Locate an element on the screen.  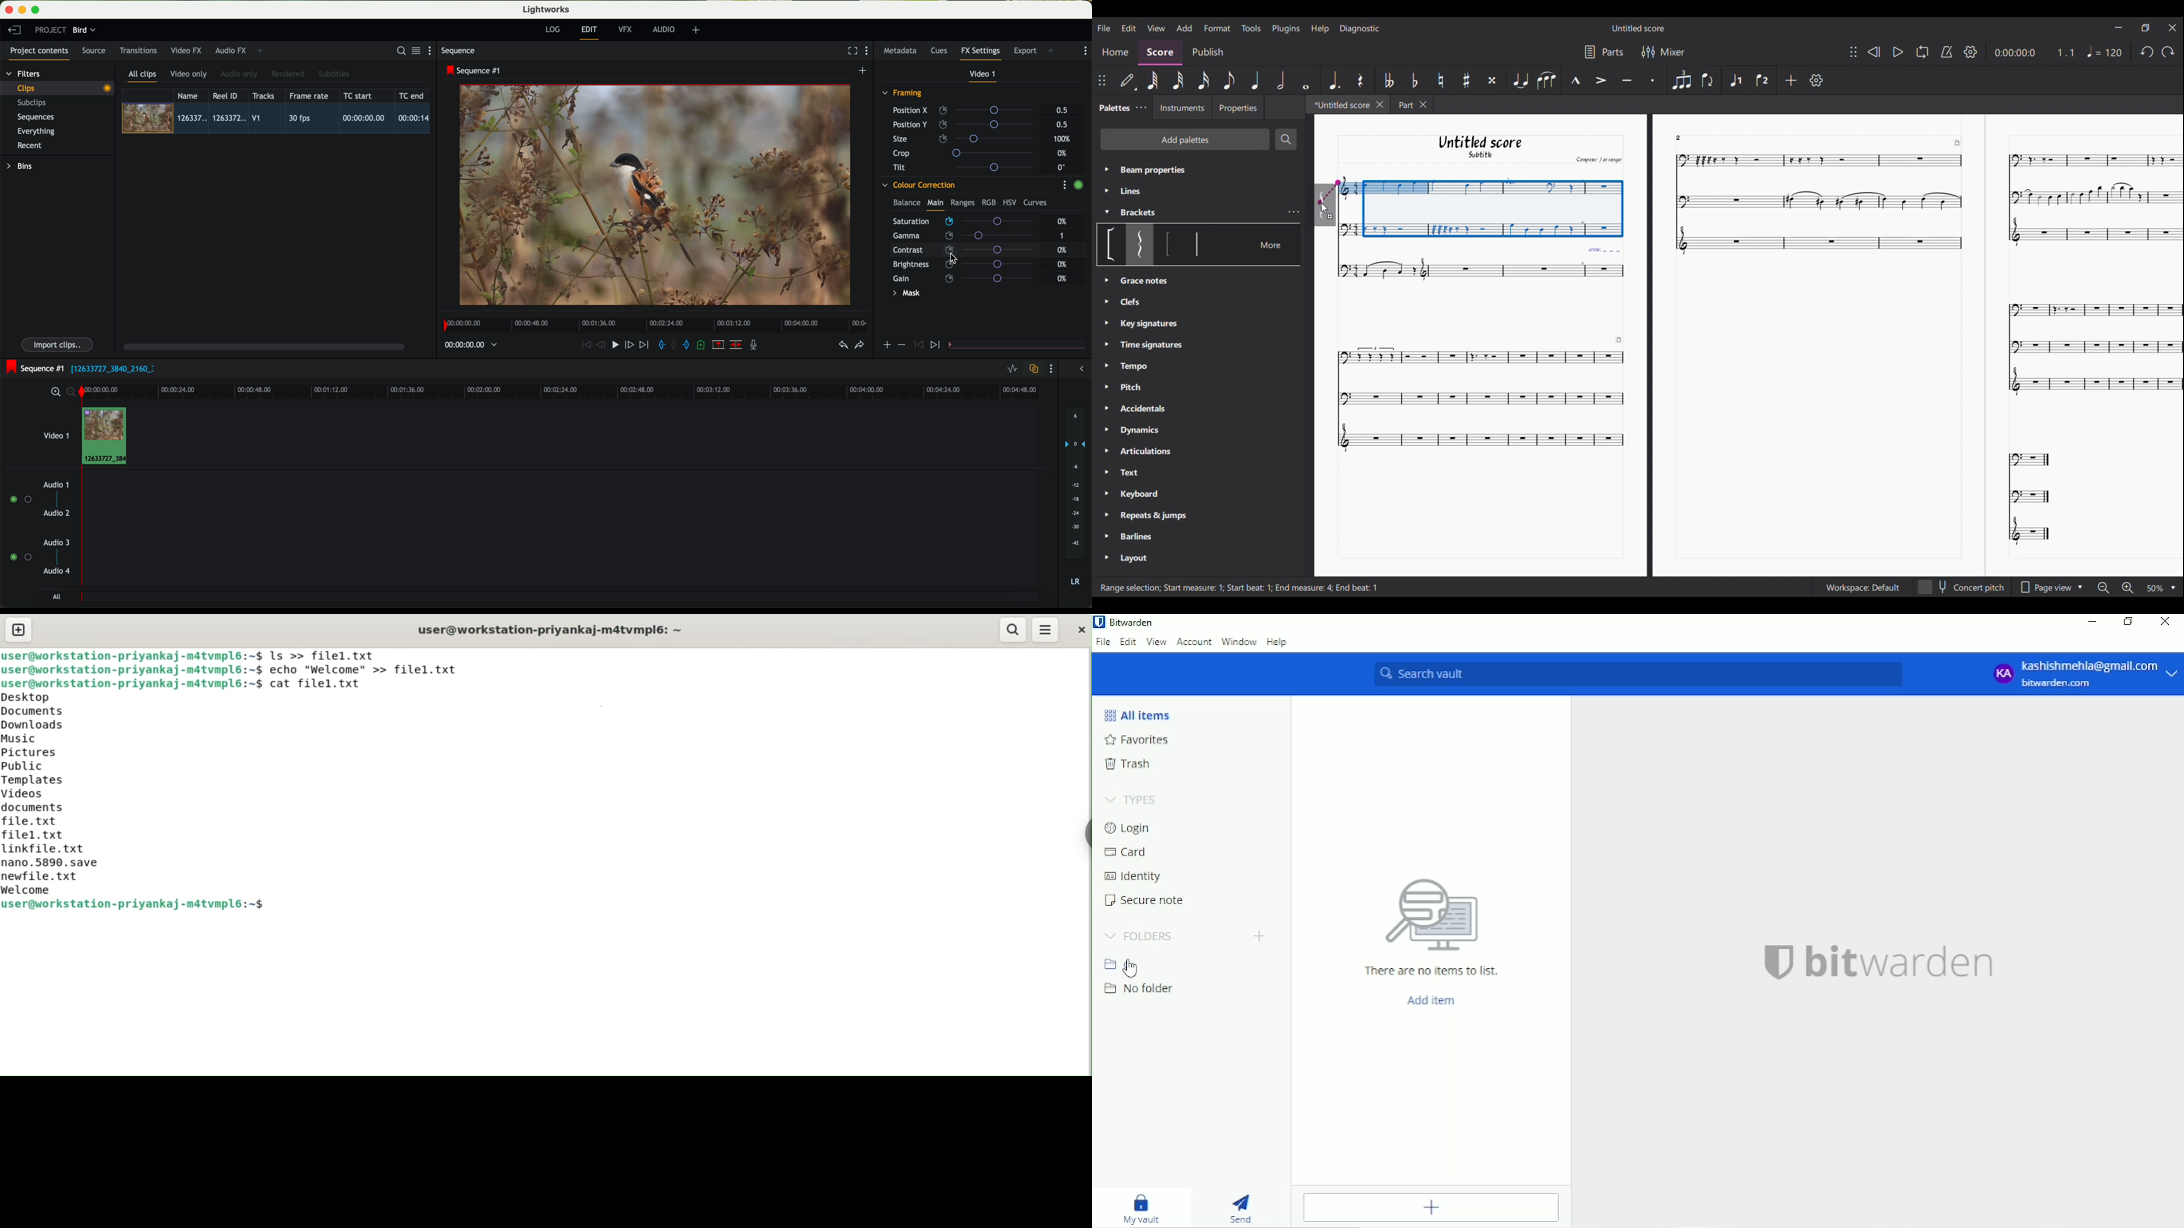
8th note is located at coordinates (1229, 80).